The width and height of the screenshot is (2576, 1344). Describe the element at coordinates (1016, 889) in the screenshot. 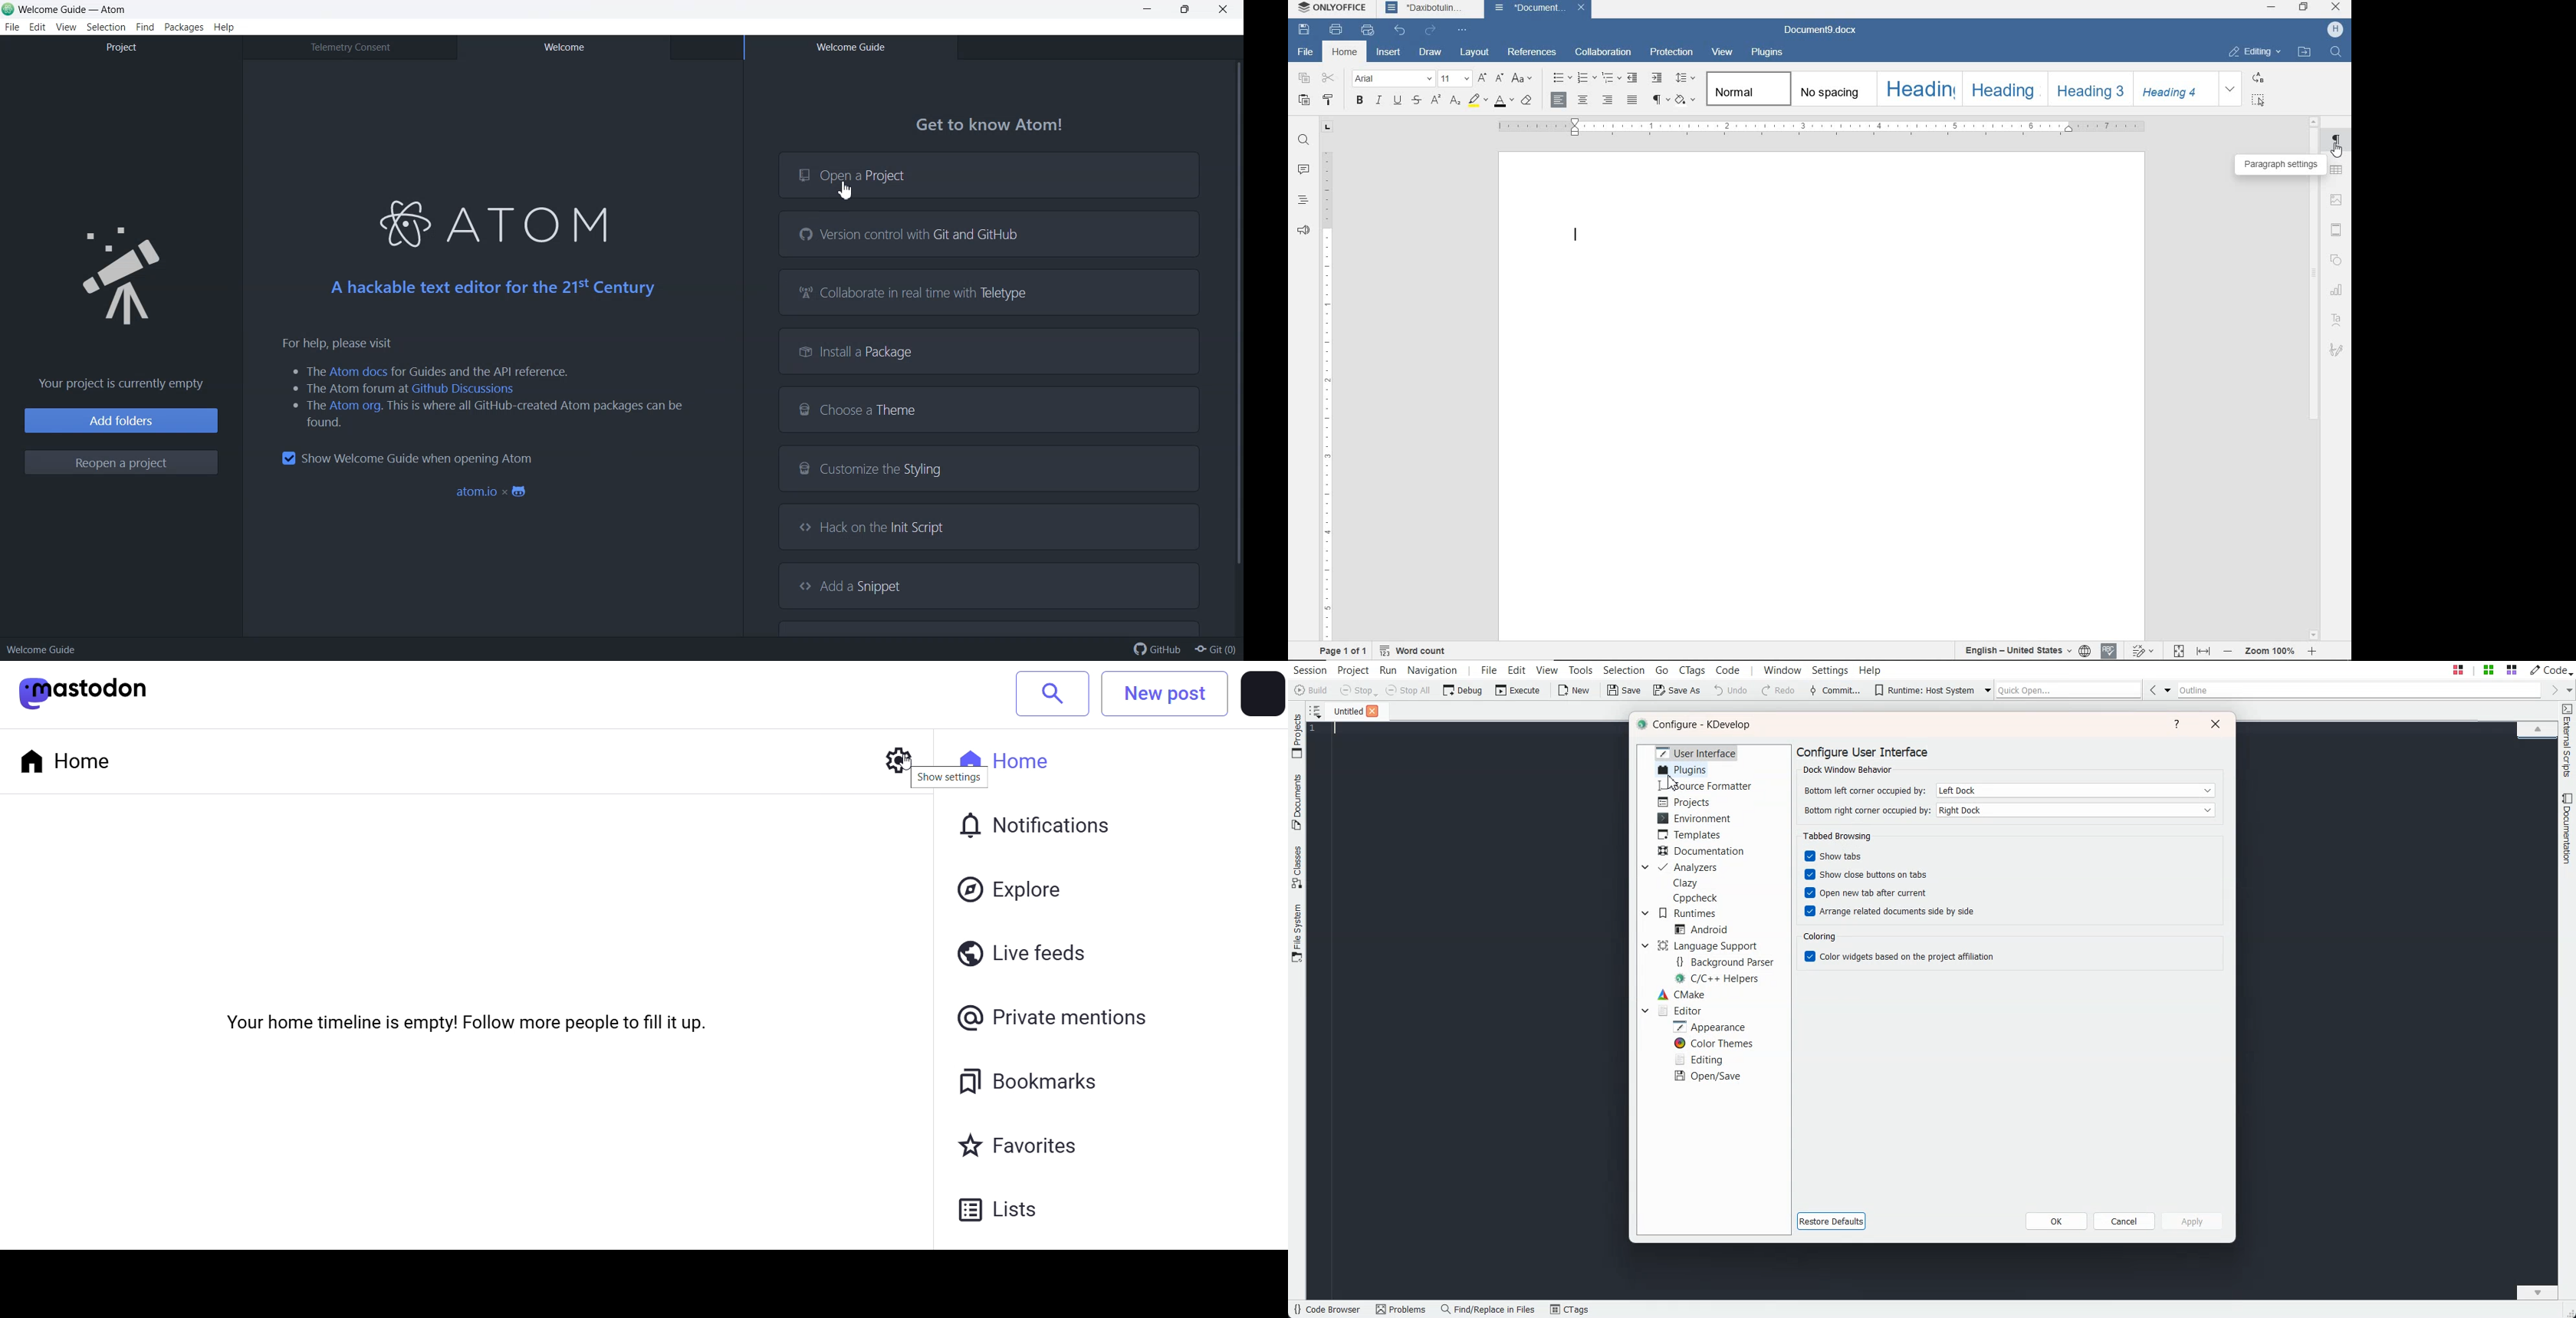

I see `explore` at that location.